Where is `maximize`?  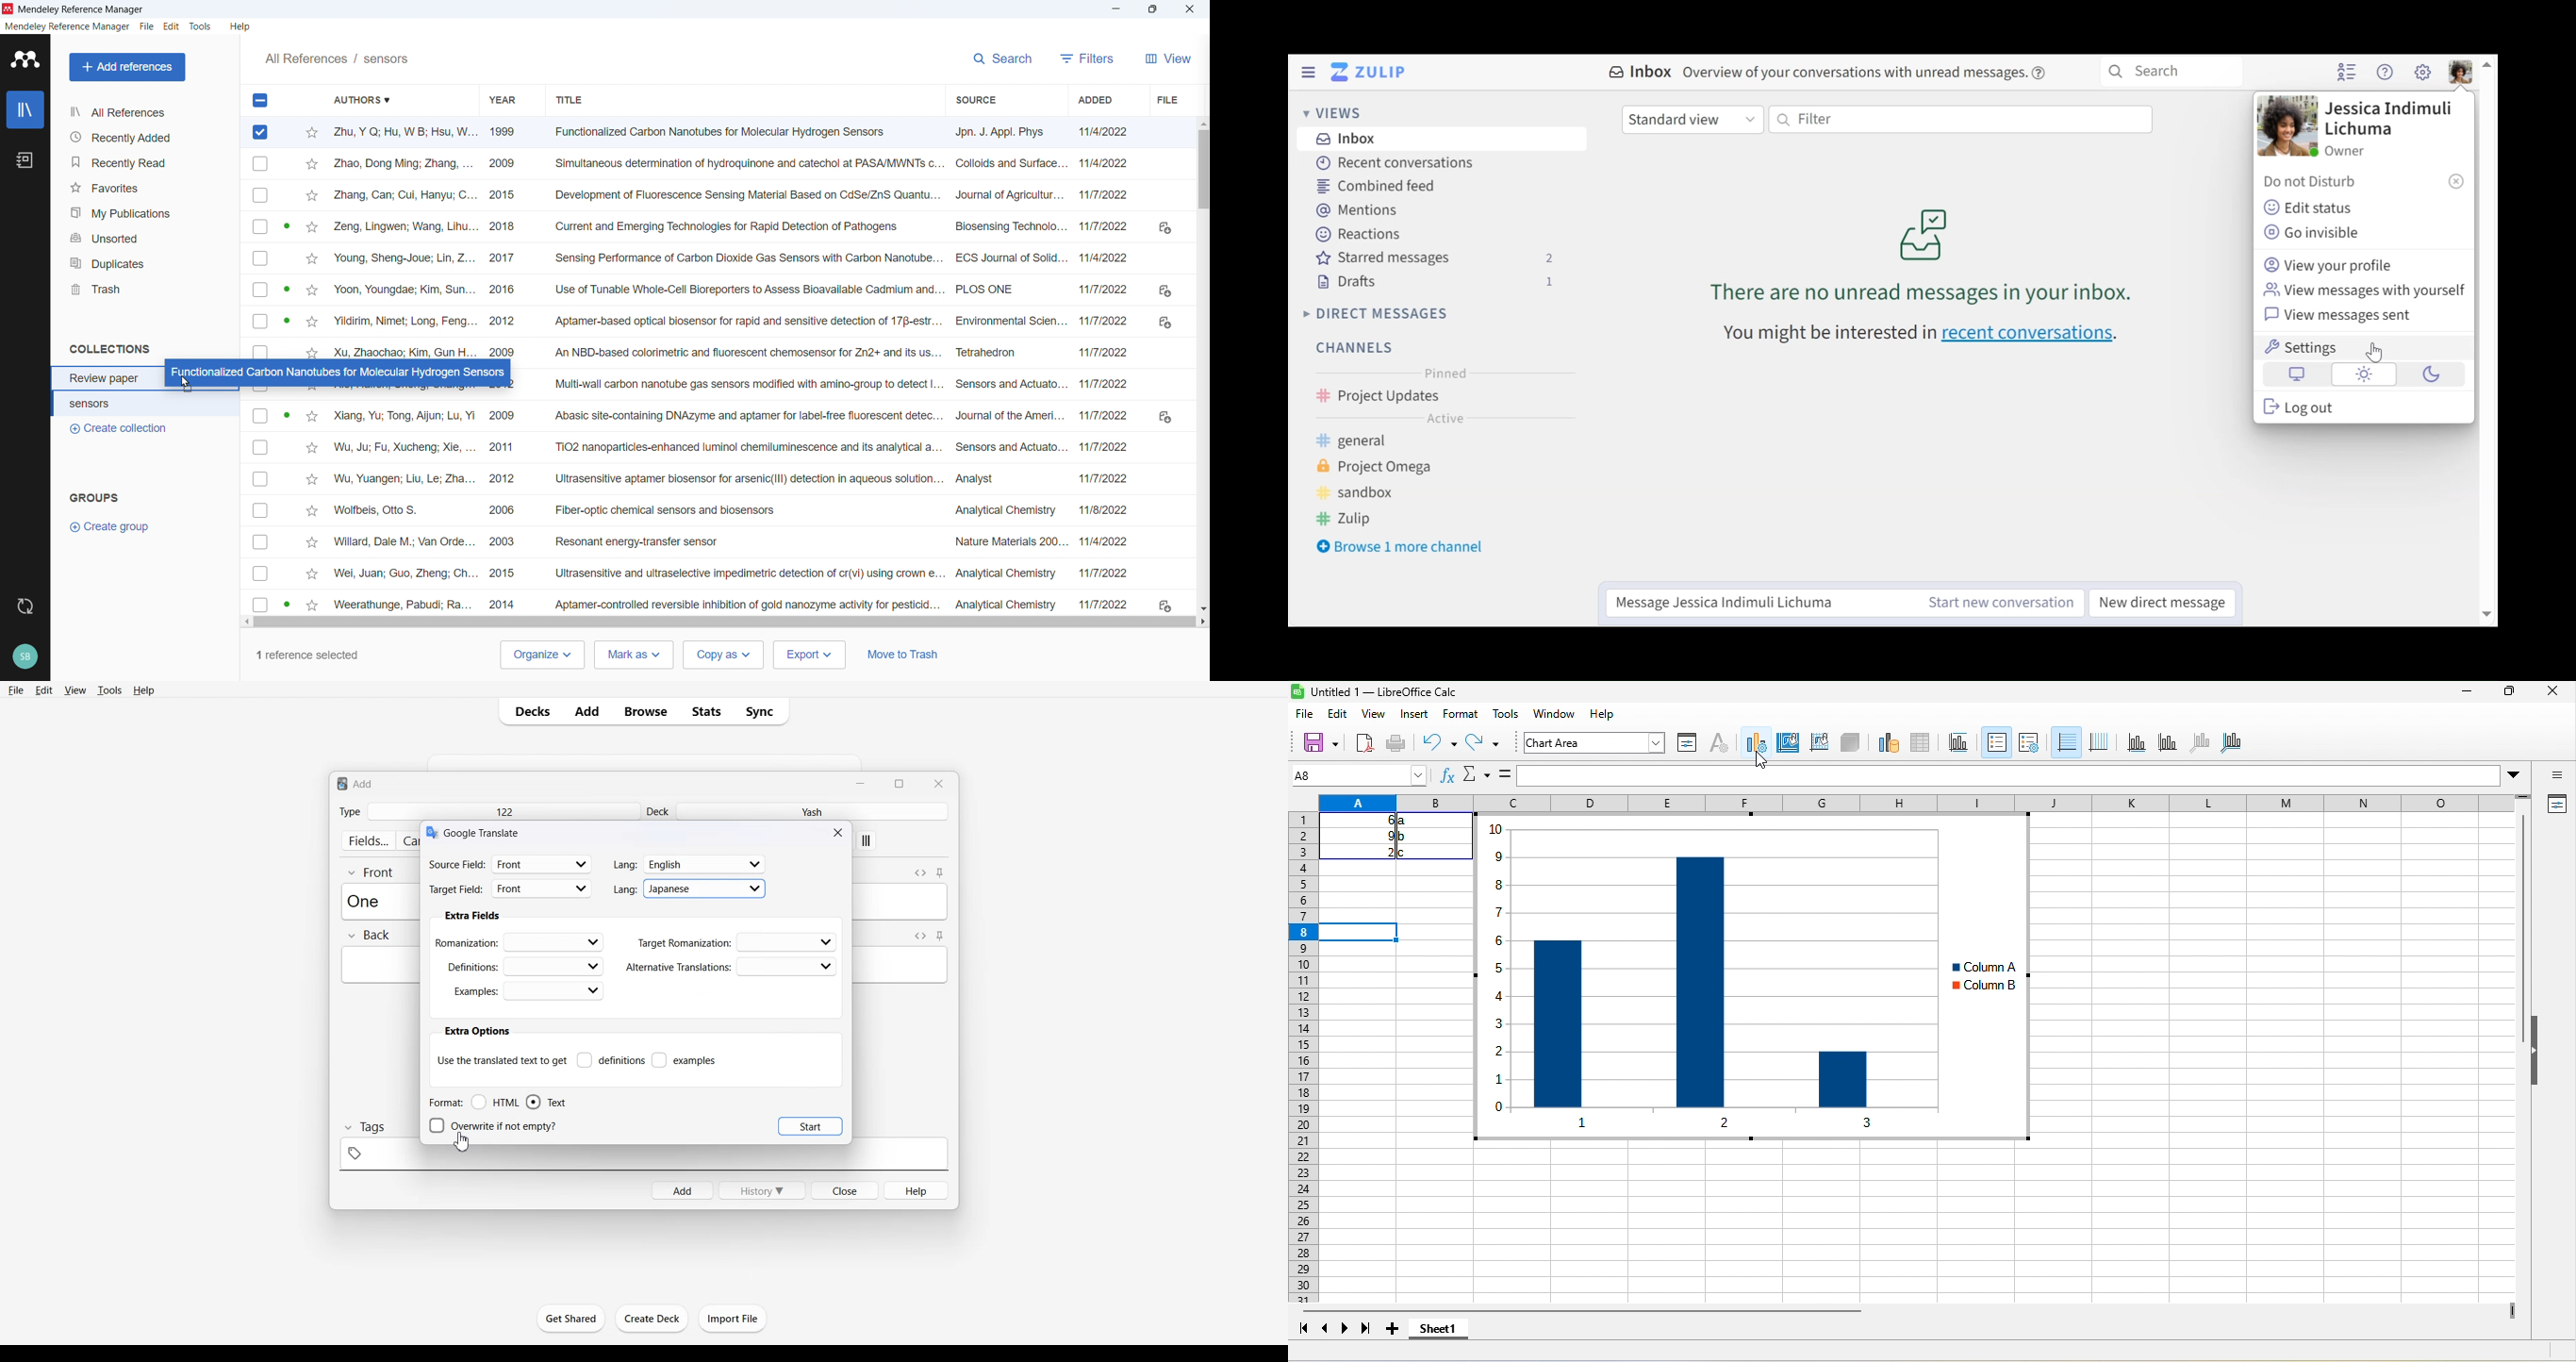 maximize is located at coordinates (2500, 694).